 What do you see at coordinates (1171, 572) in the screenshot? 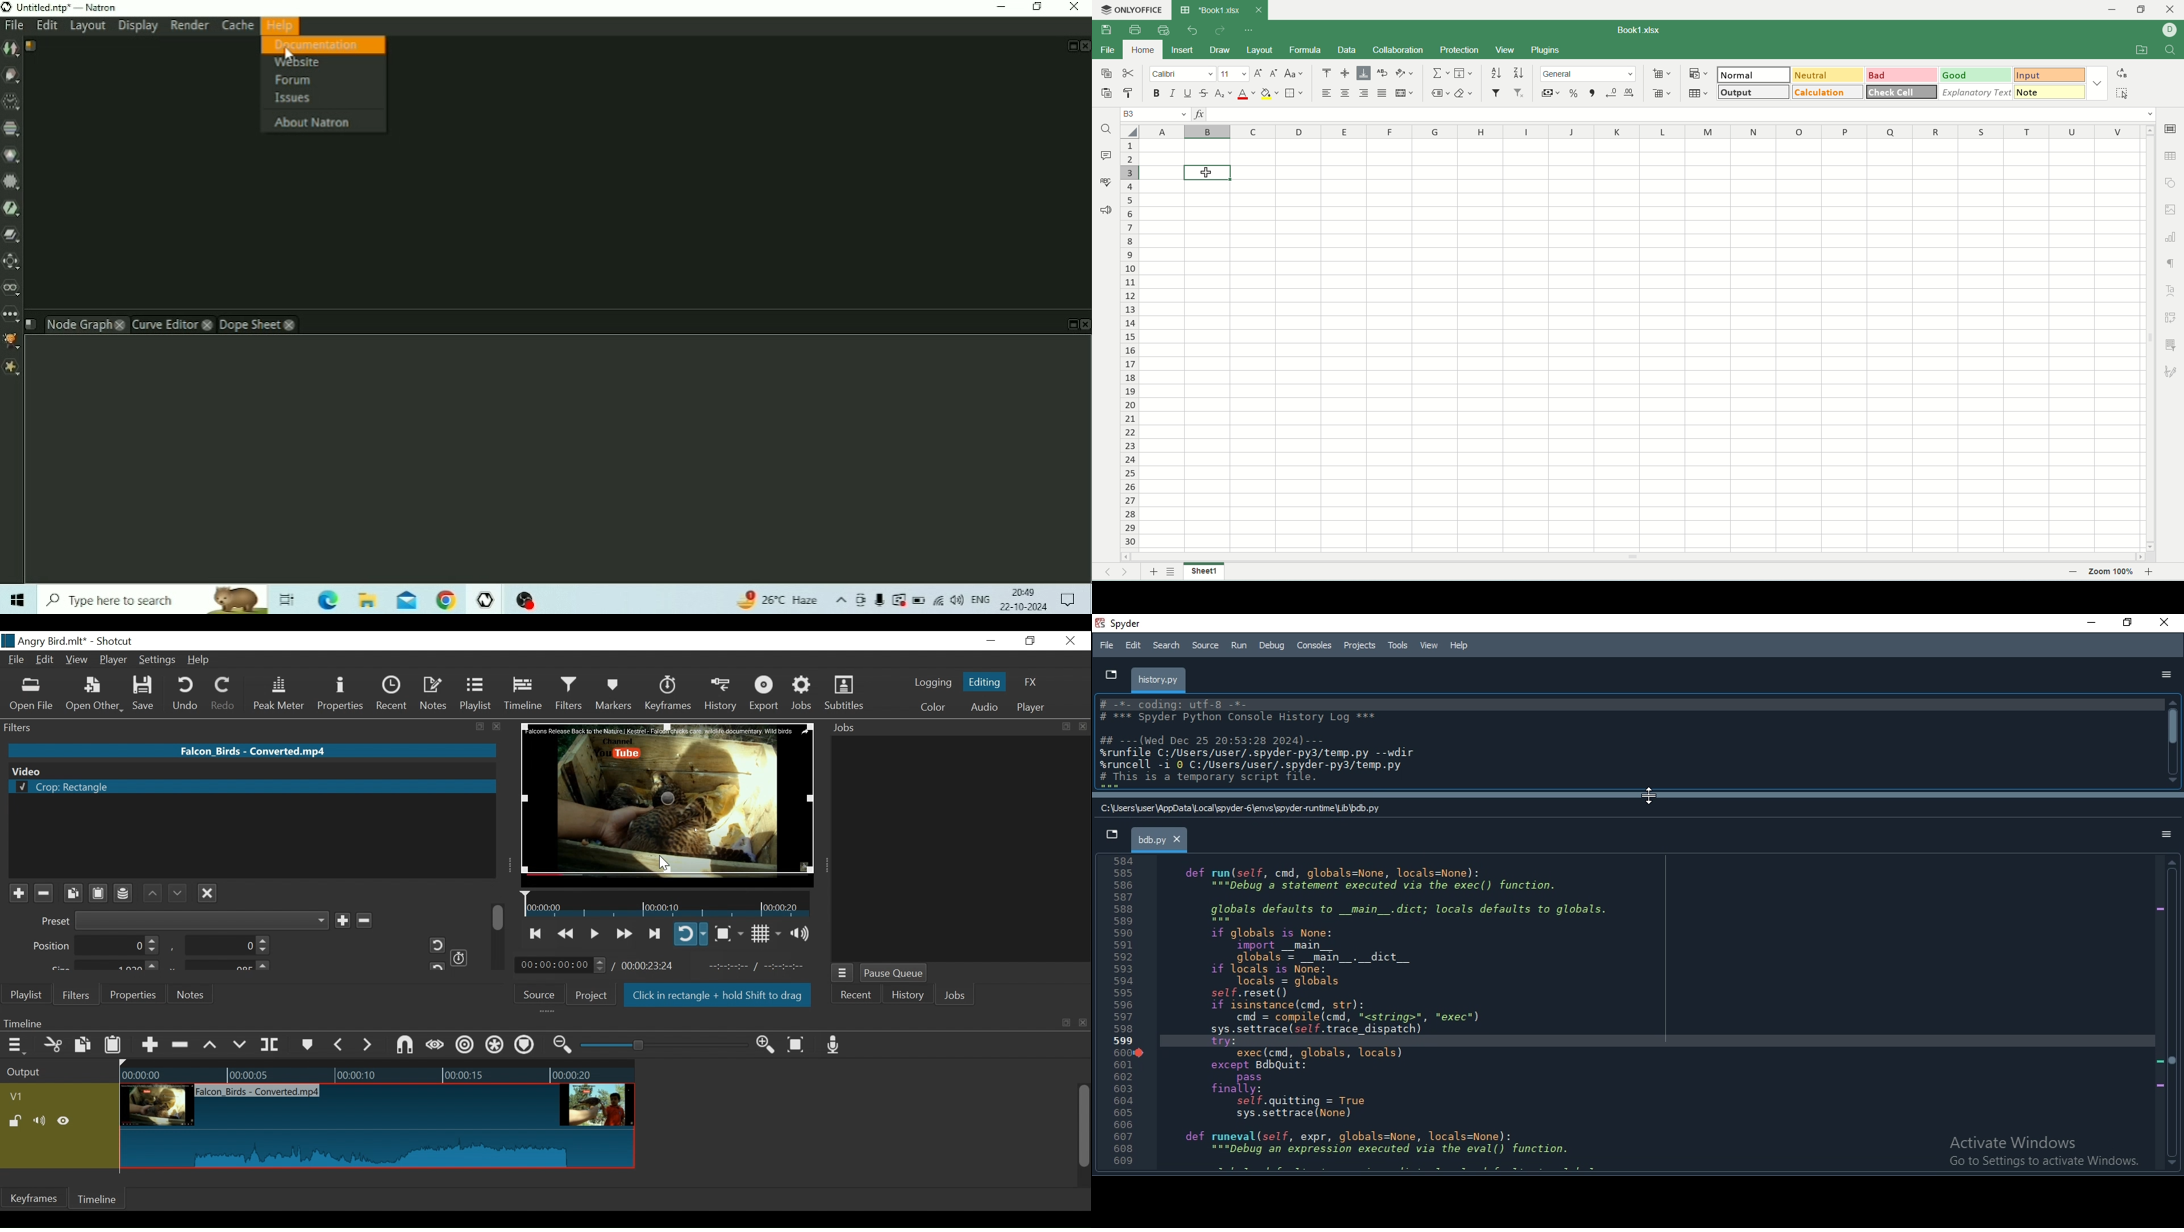
I see `list of sheet` at bounding box center [1171, 572].